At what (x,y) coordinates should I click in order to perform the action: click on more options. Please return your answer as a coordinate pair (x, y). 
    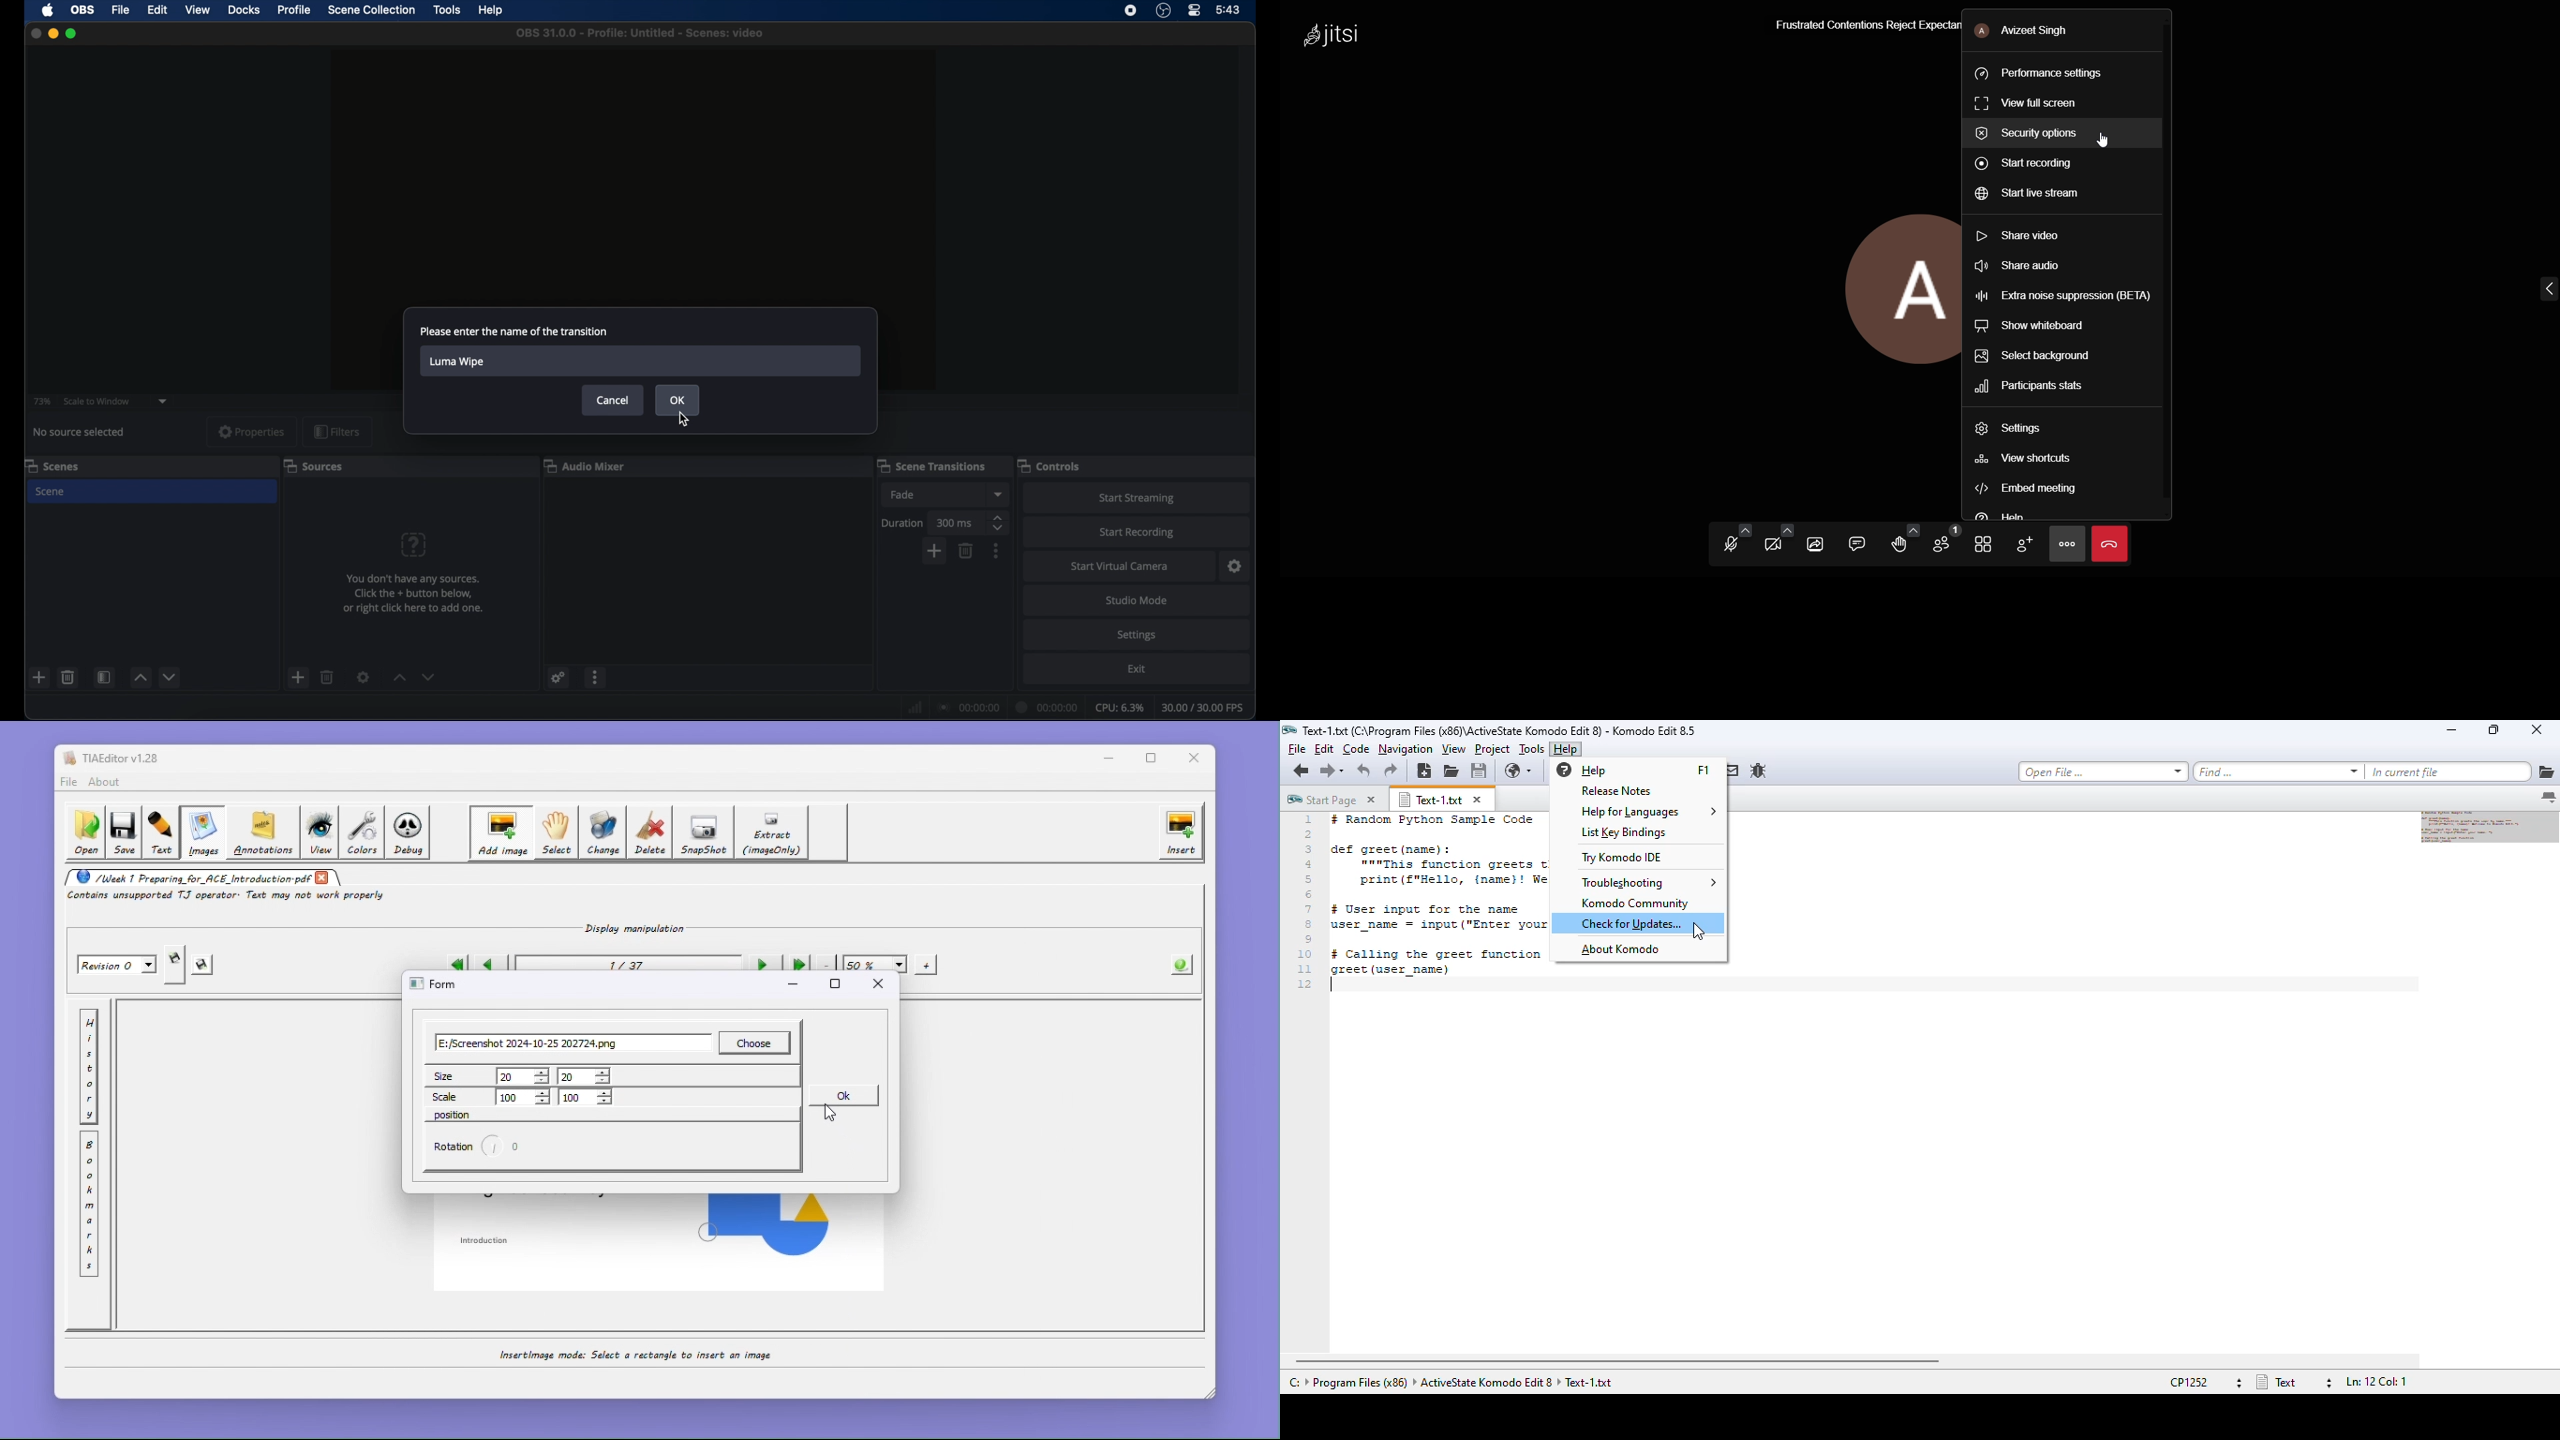
    Looking at the image, I should click on (597, 677).